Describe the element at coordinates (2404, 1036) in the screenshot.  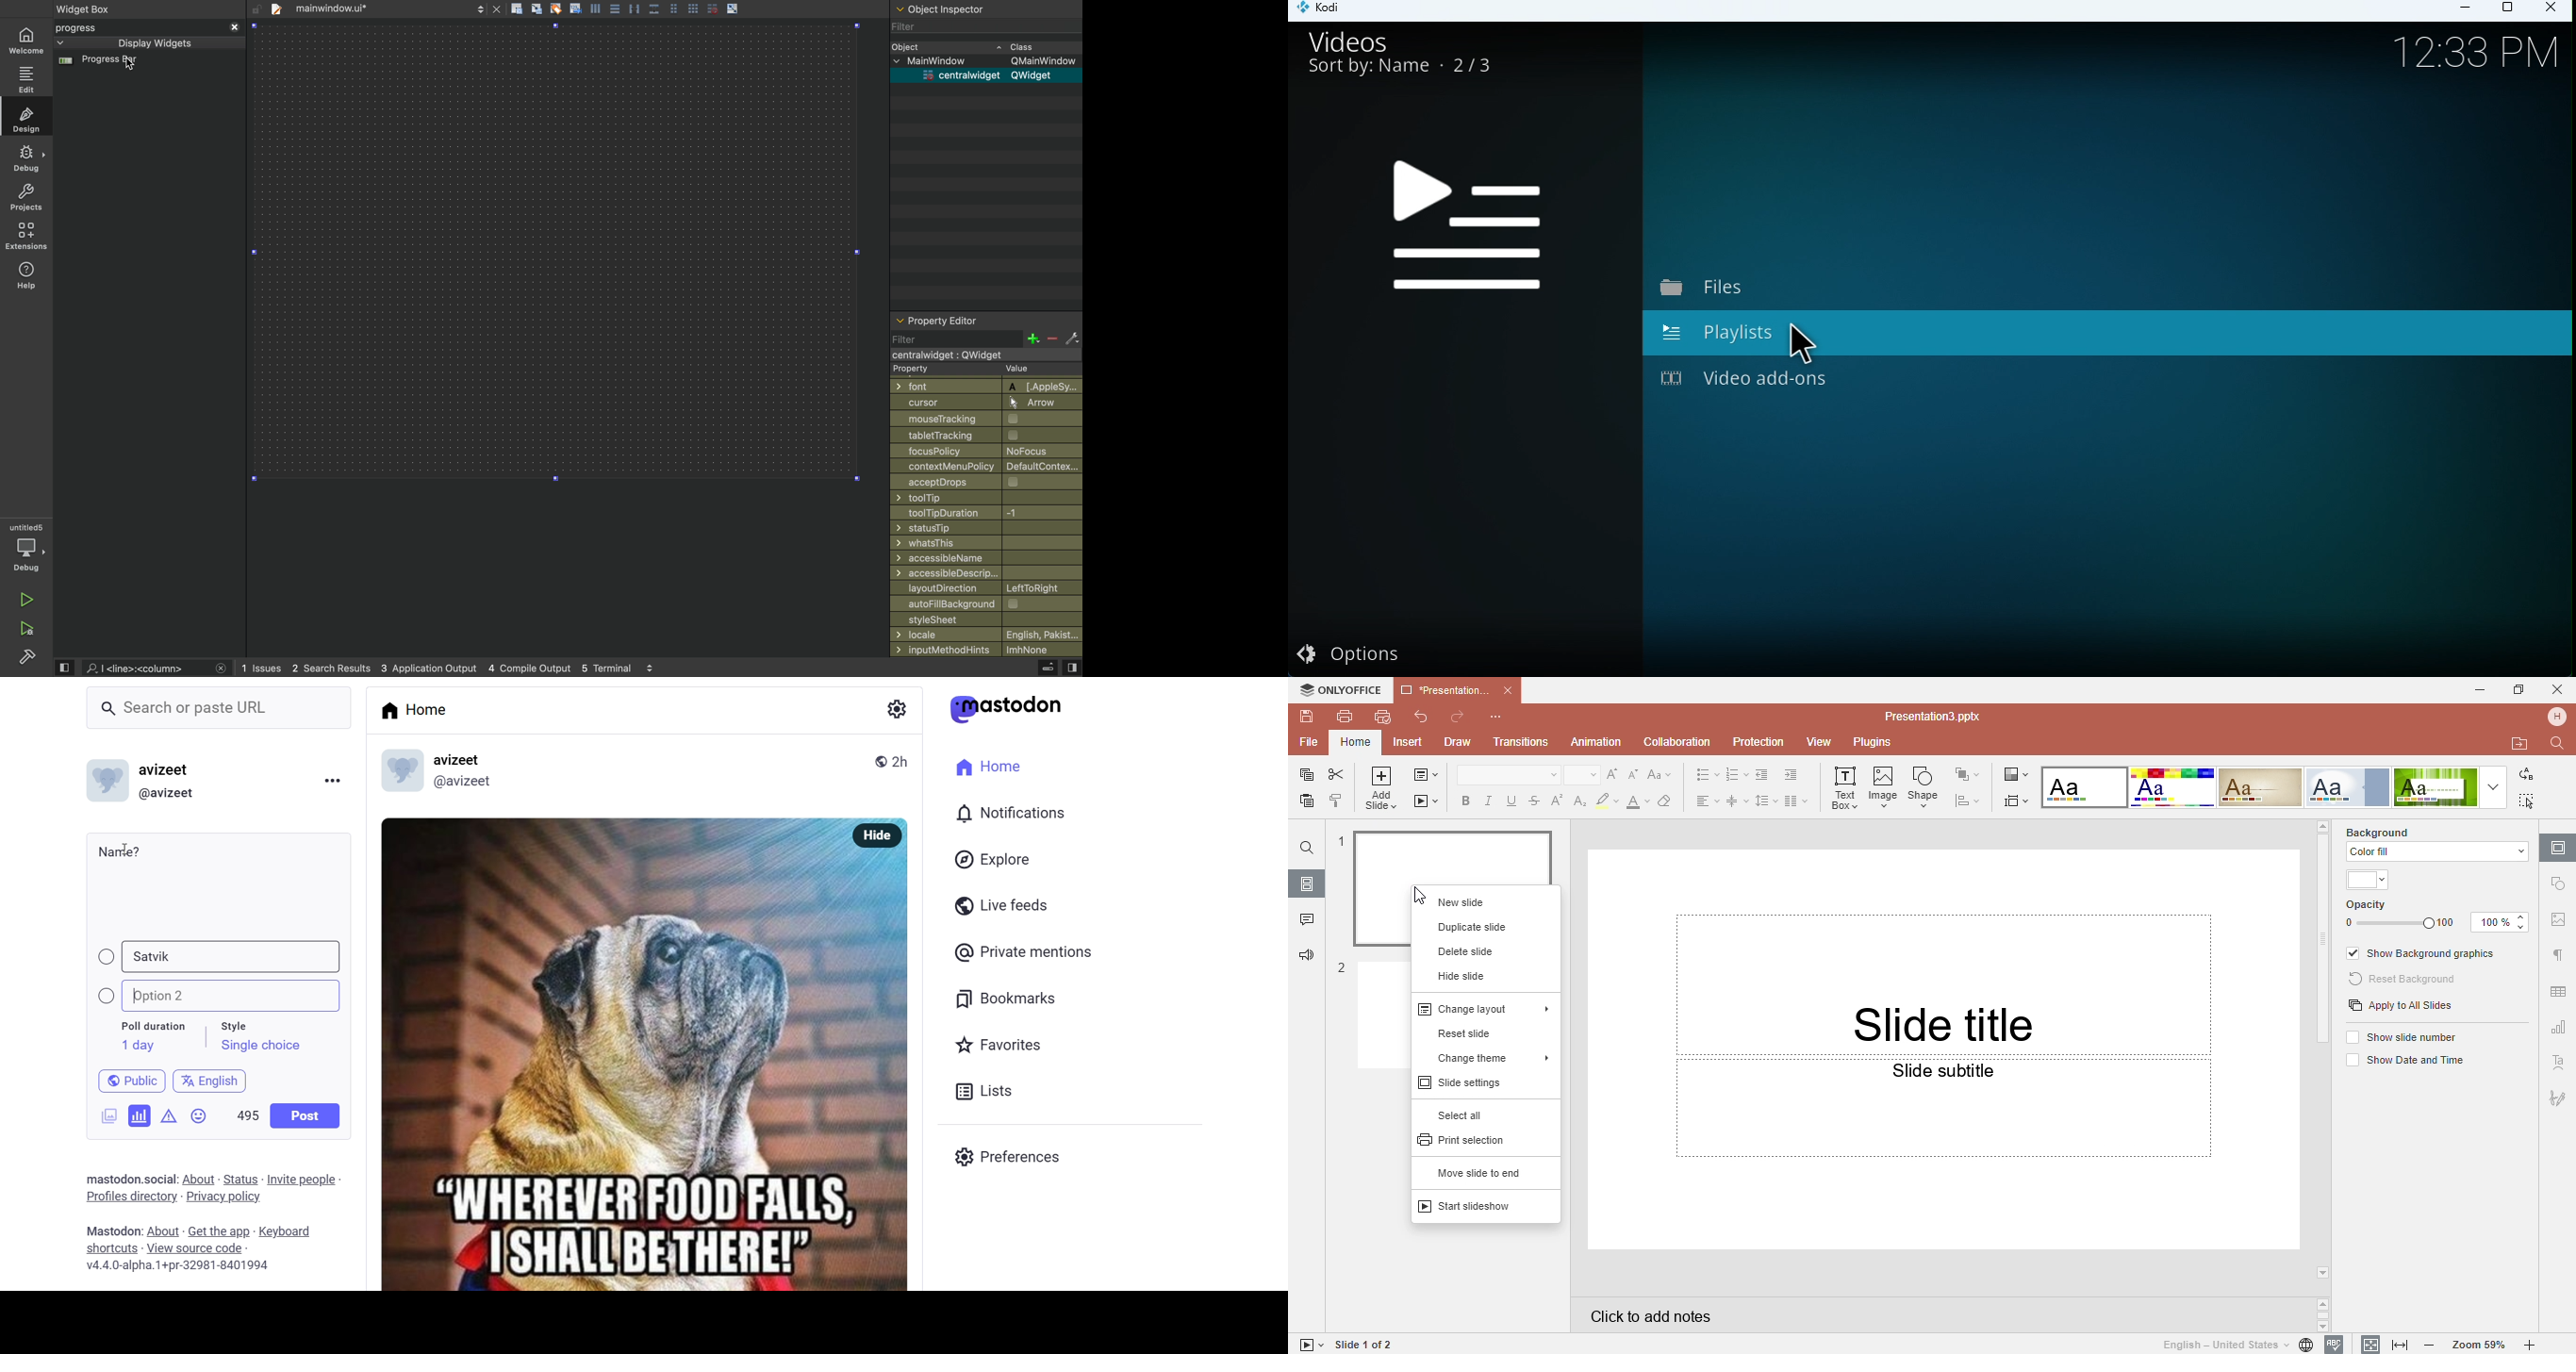
I see `Show slide numbers` at that location.